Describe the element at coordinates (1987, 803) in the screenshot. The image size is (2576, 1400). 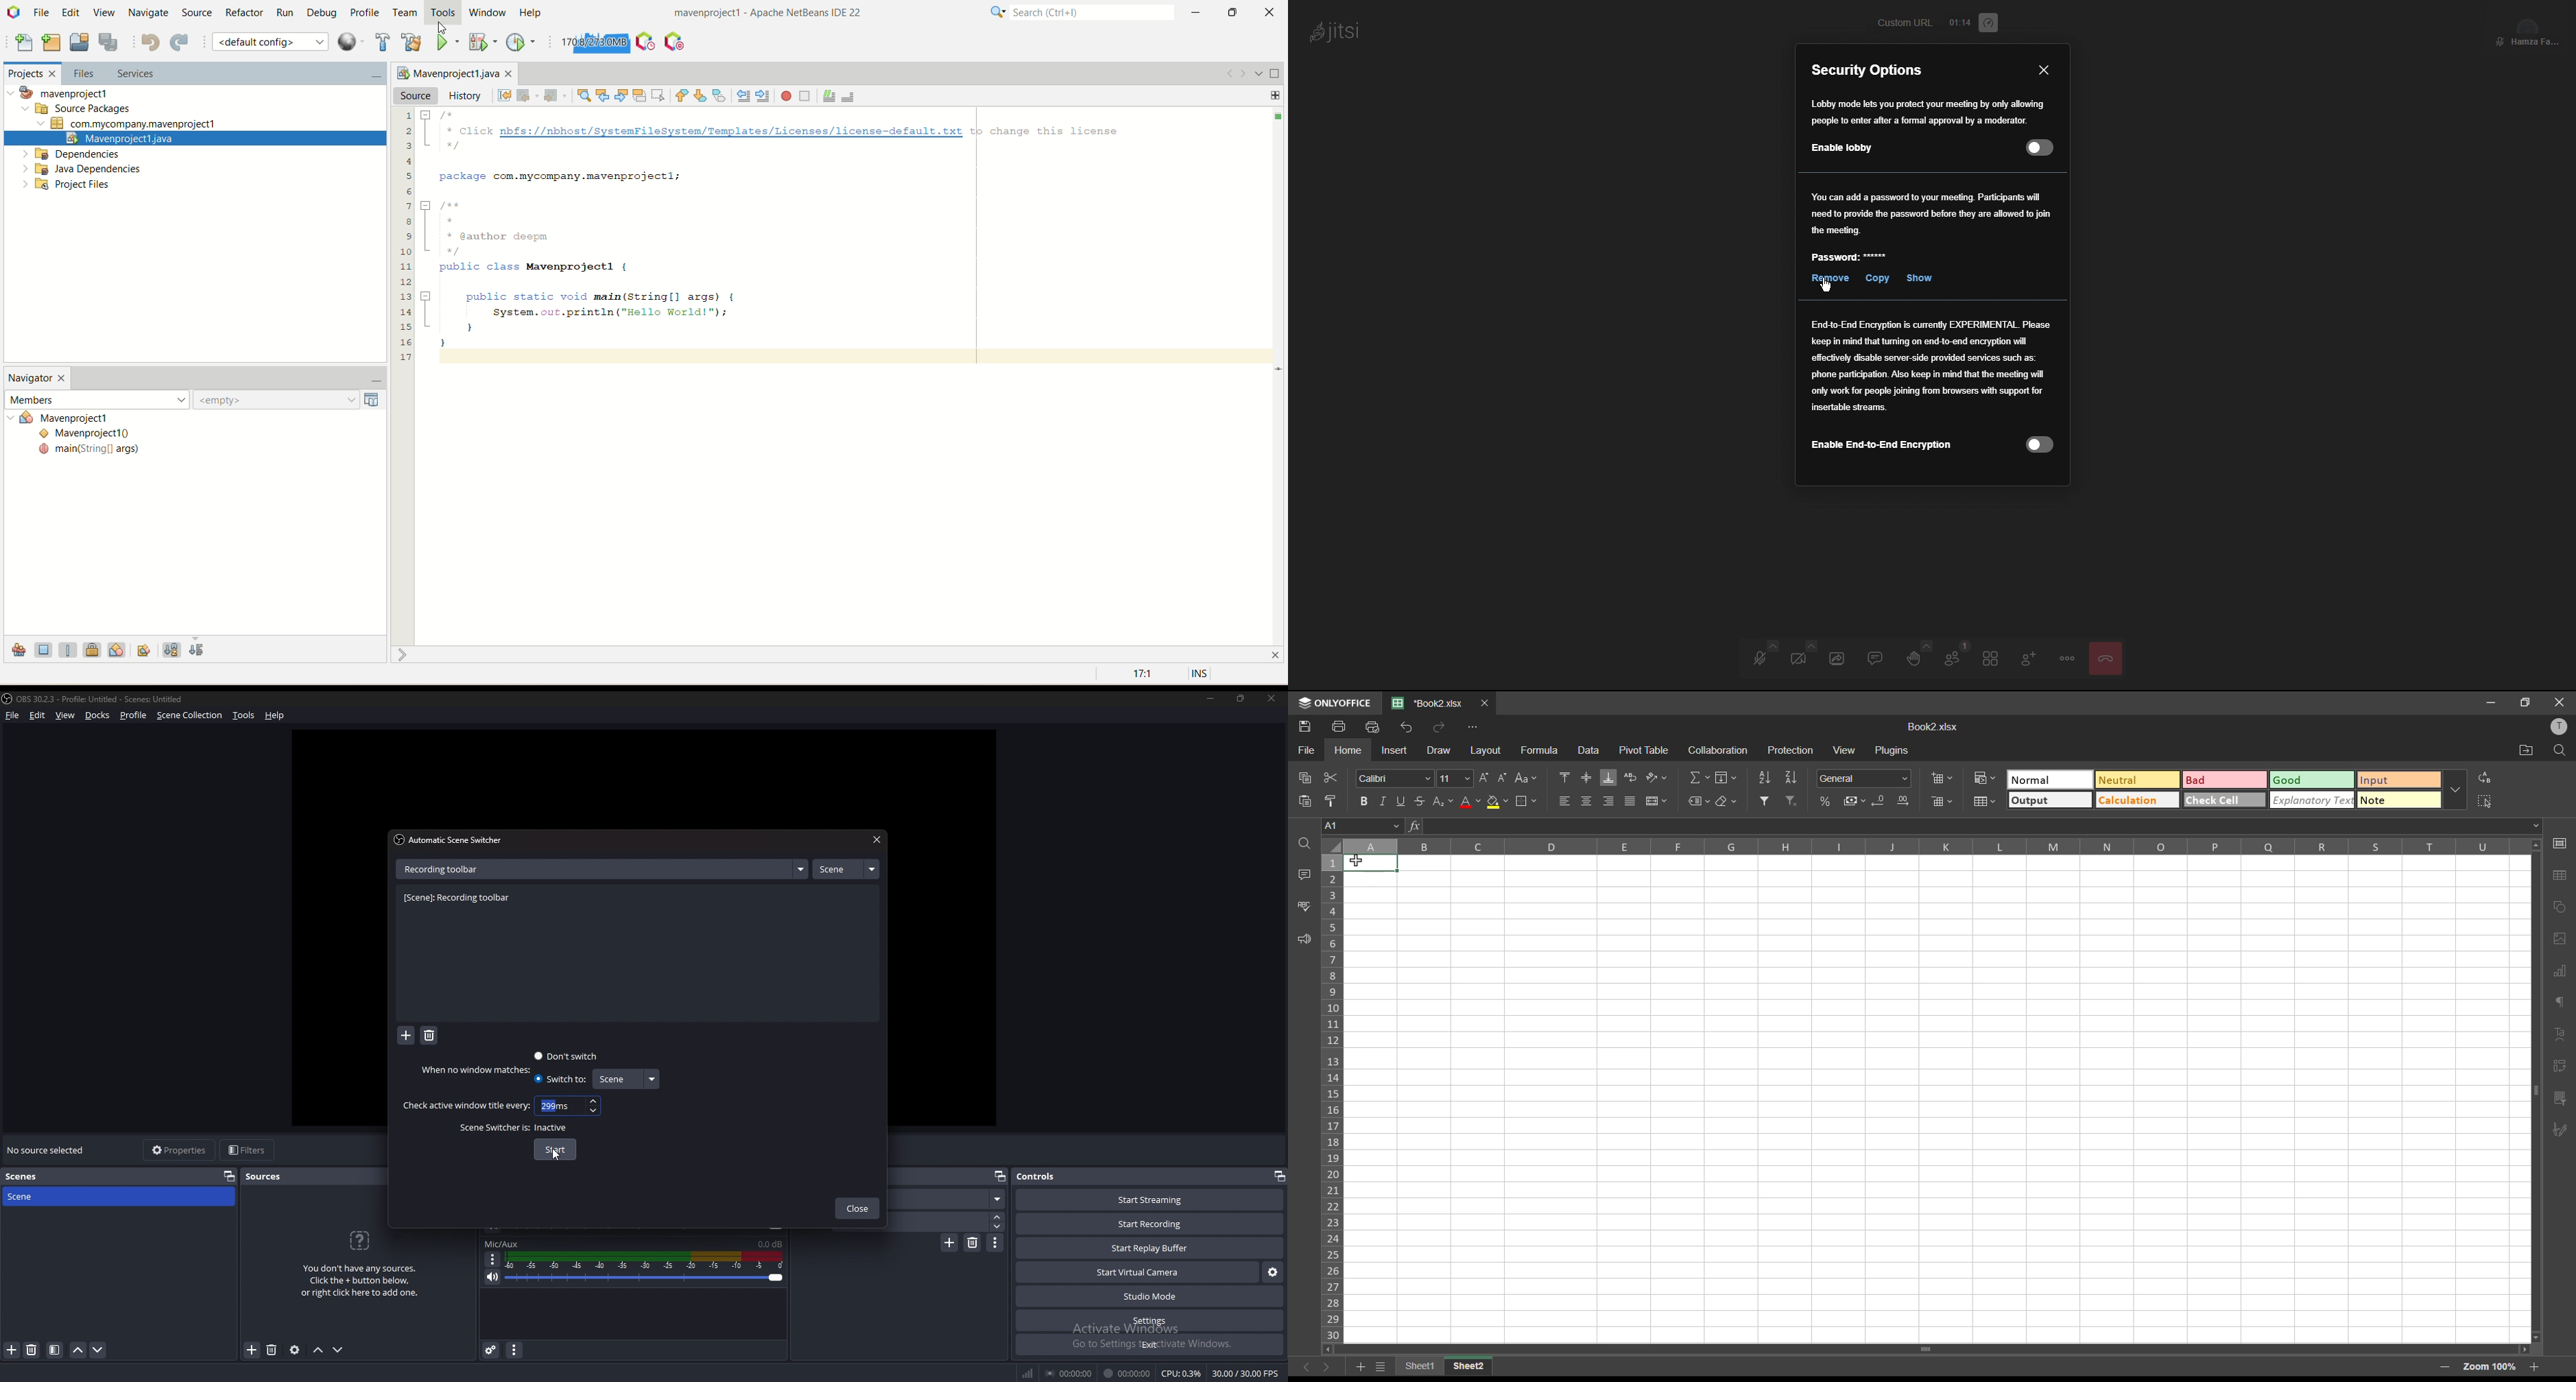
I see `format as table` at that location.